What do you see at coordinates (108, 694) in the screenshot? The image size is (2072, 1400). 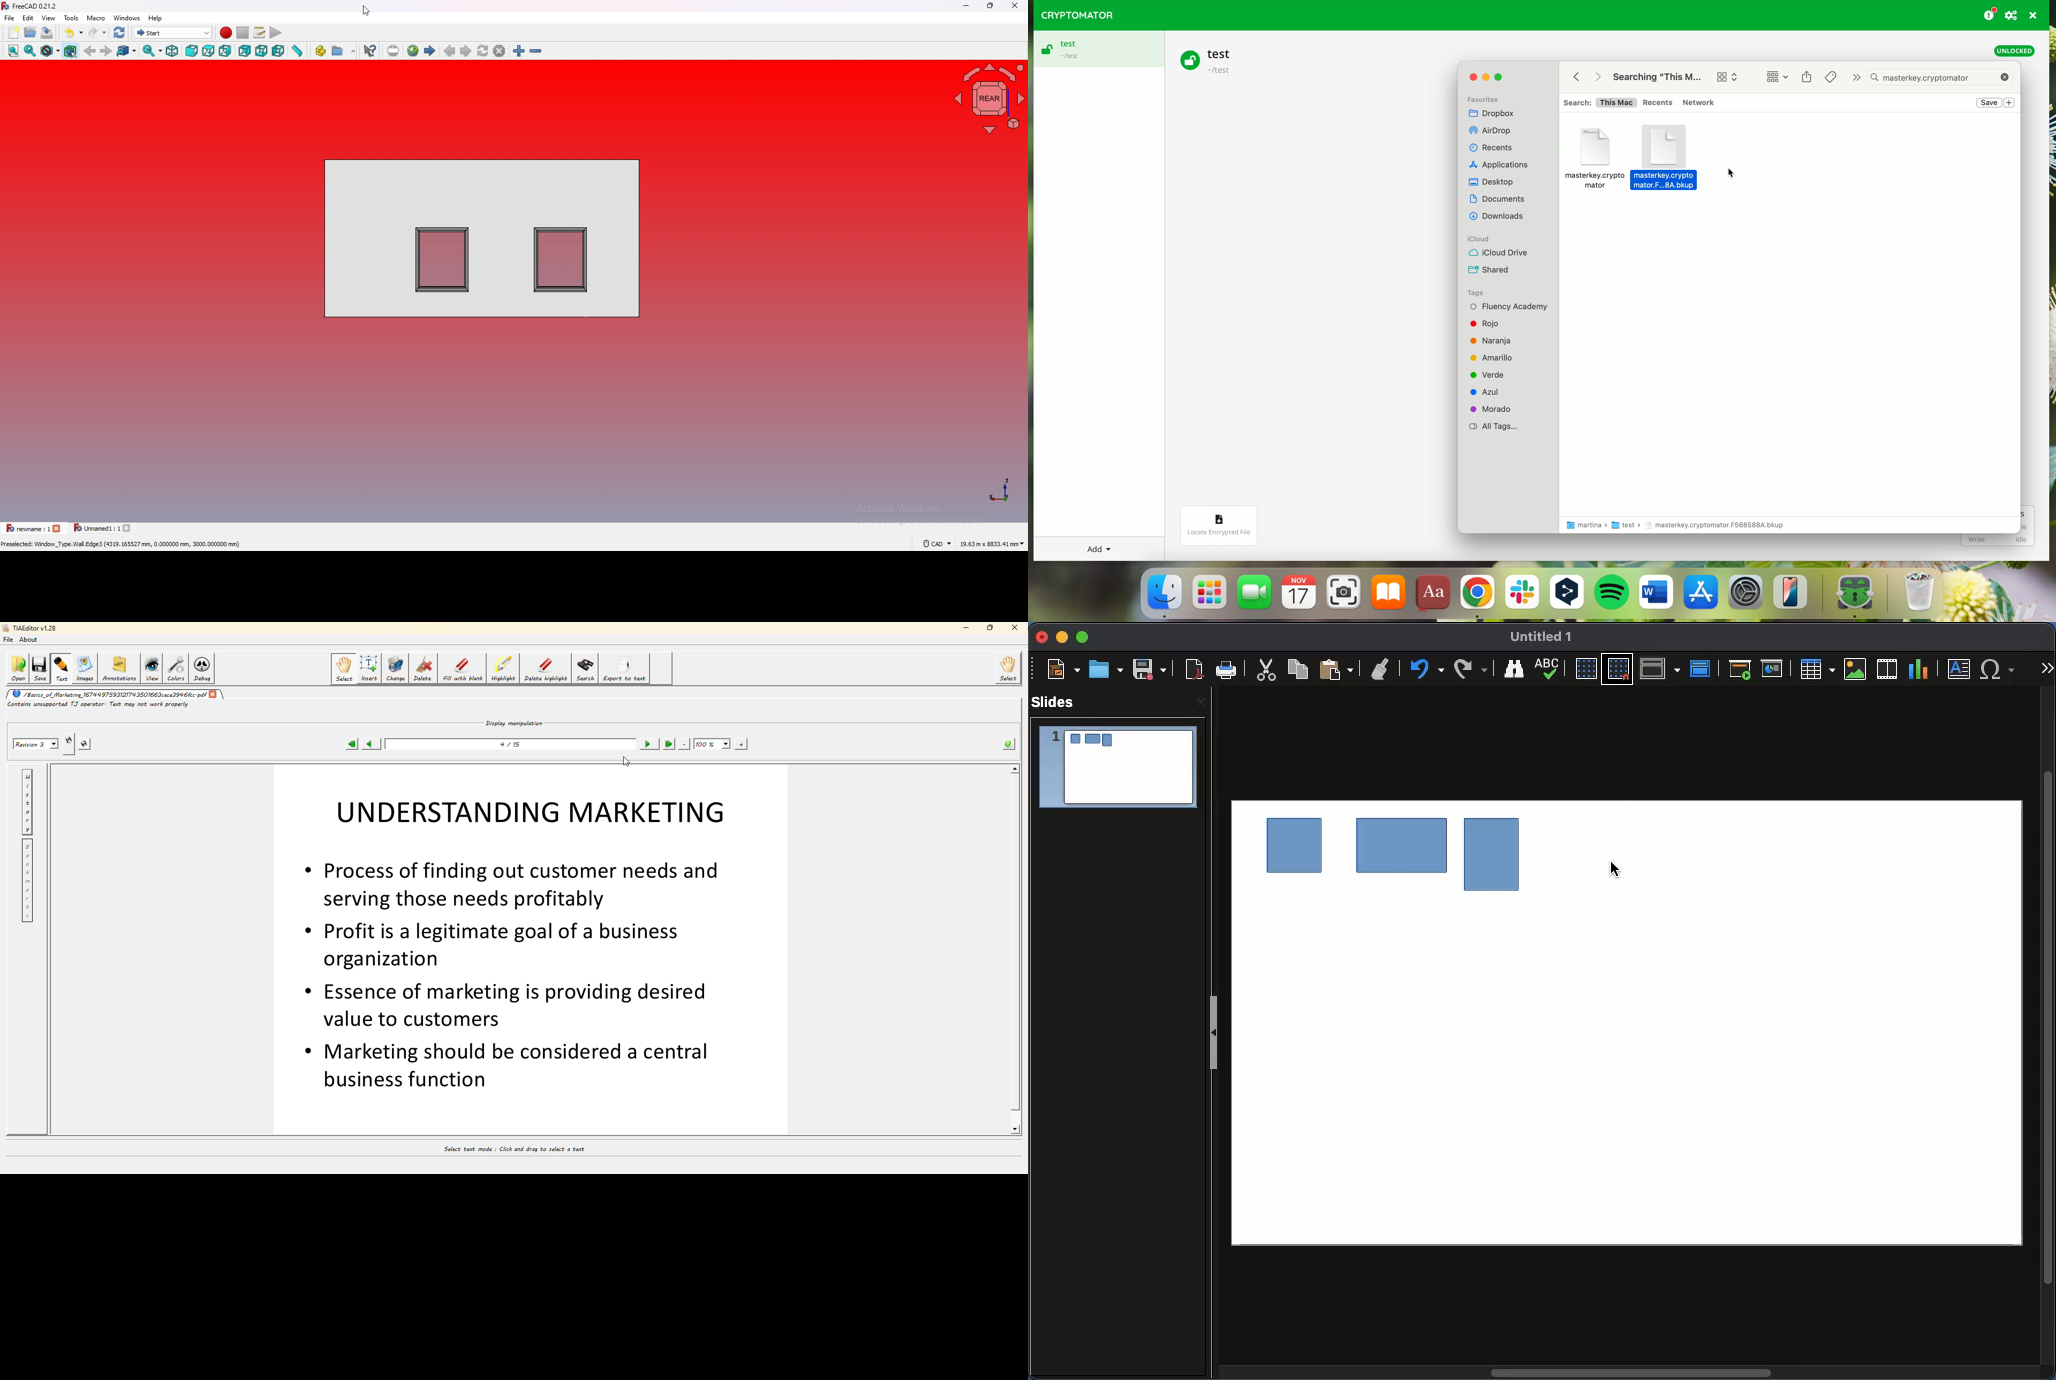 I see `pdf` at bounding box center [108, 694].